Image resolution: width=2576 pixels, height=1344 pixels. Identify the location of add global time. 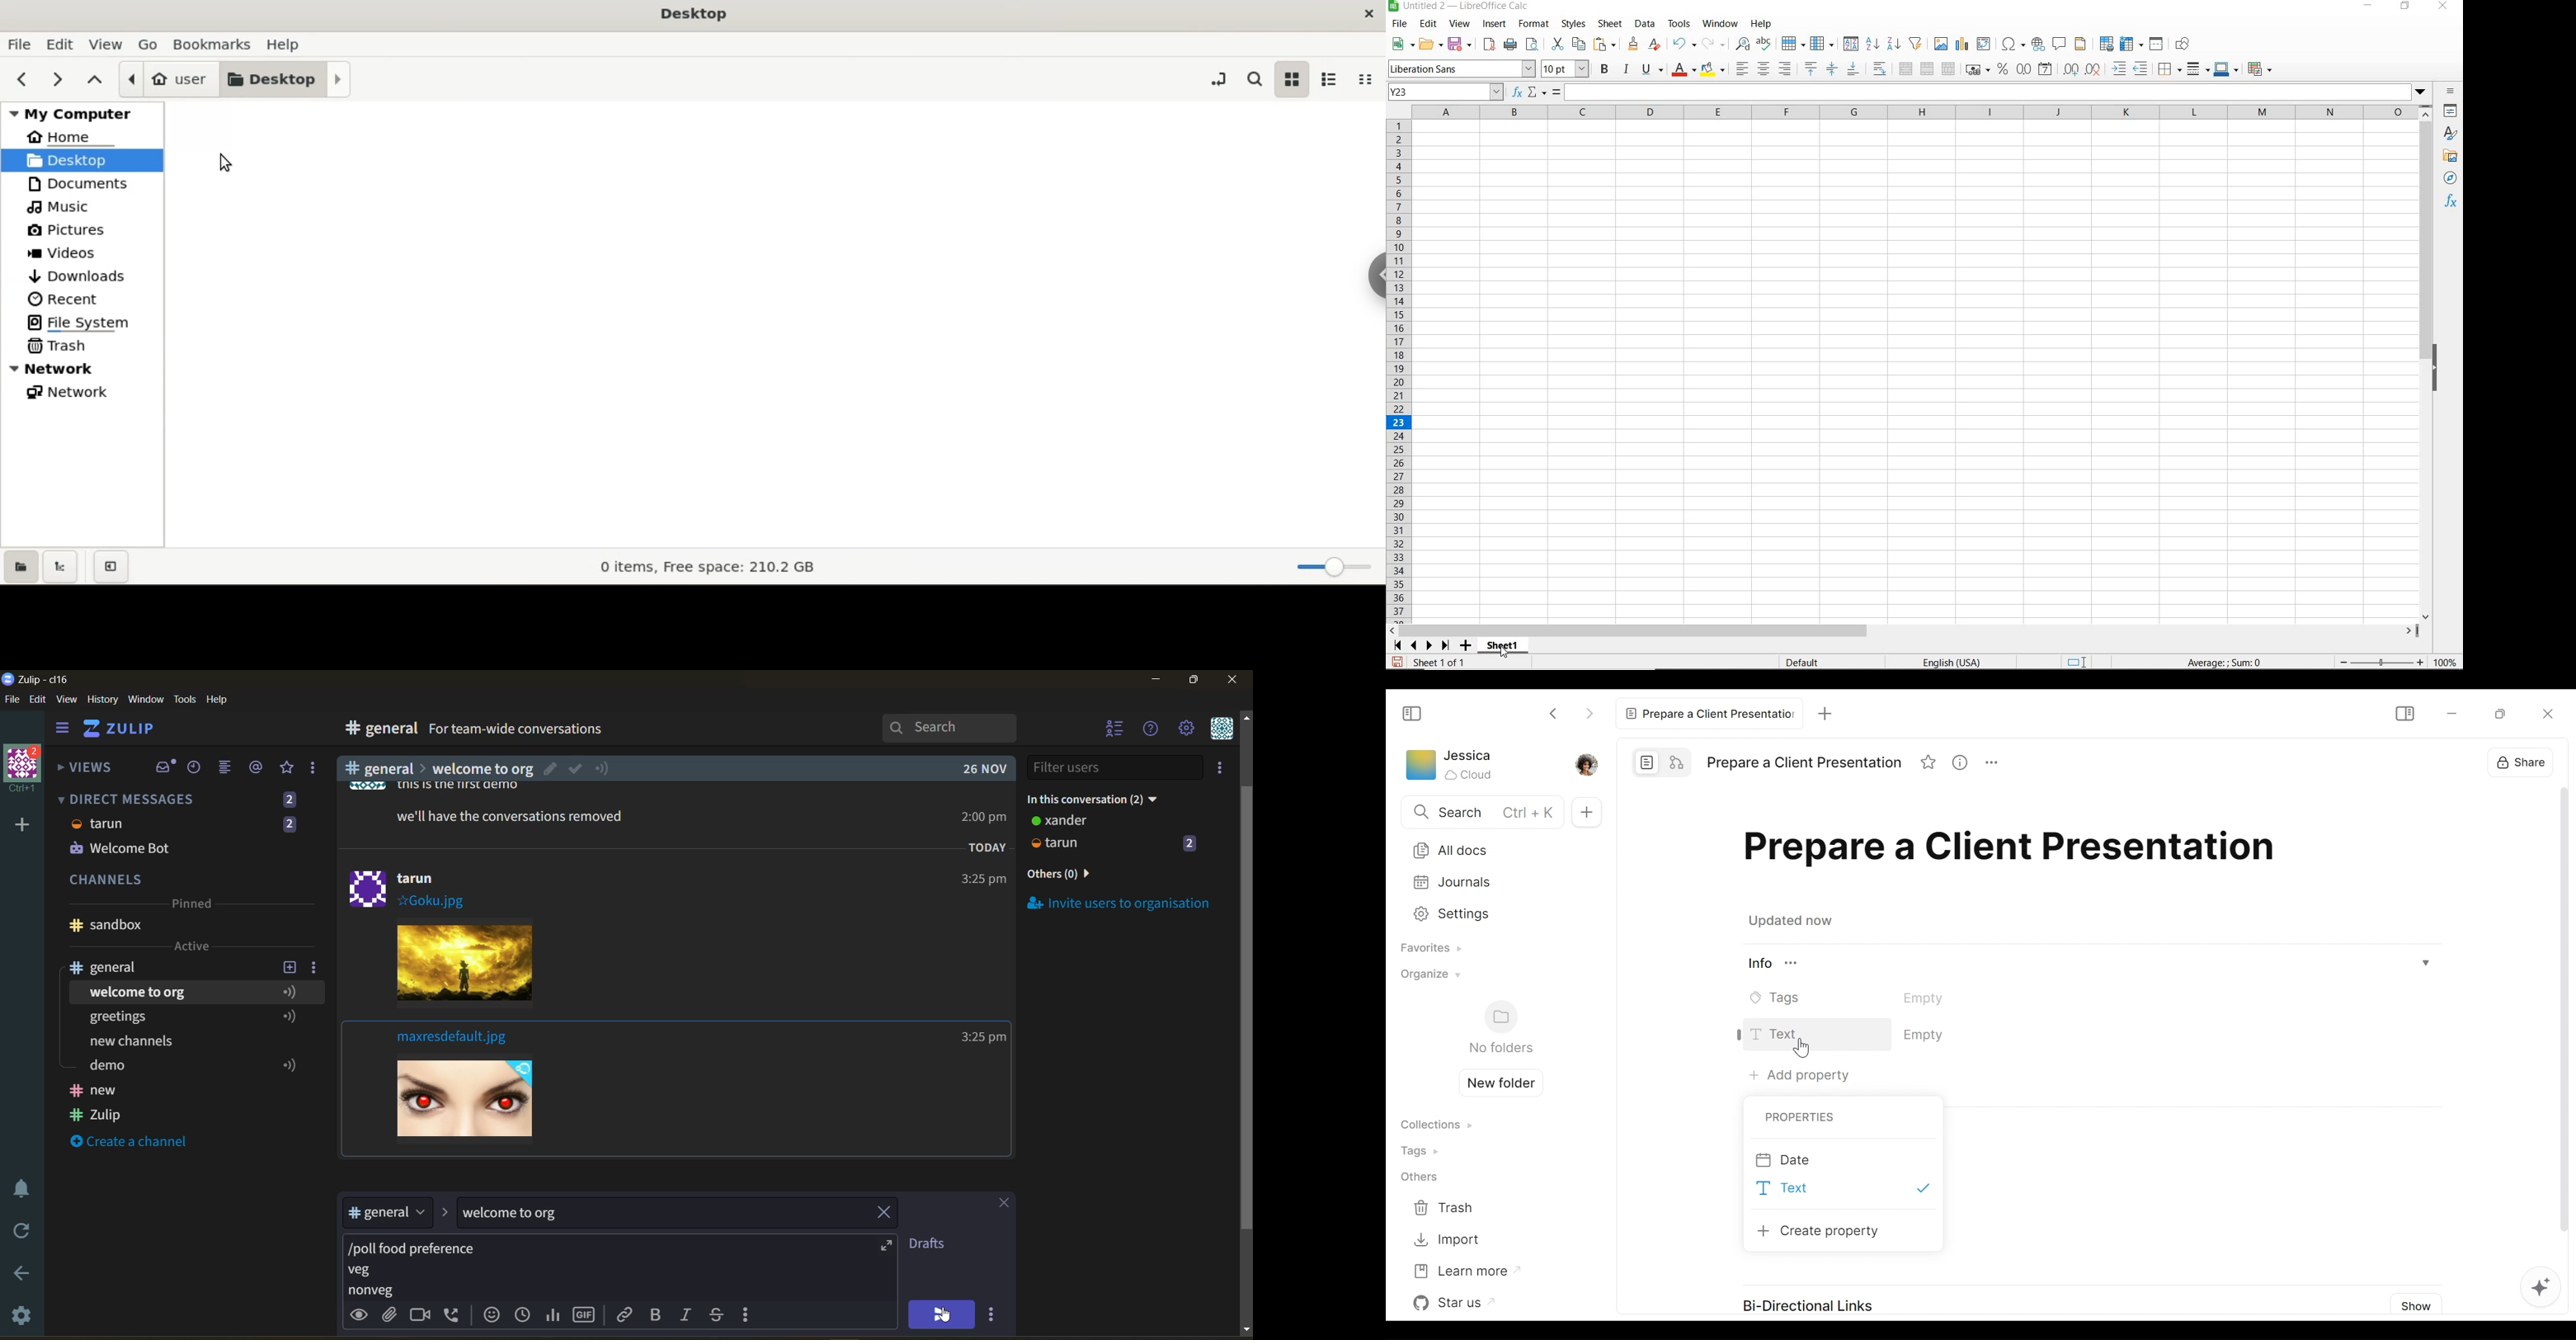
(526, 1314).